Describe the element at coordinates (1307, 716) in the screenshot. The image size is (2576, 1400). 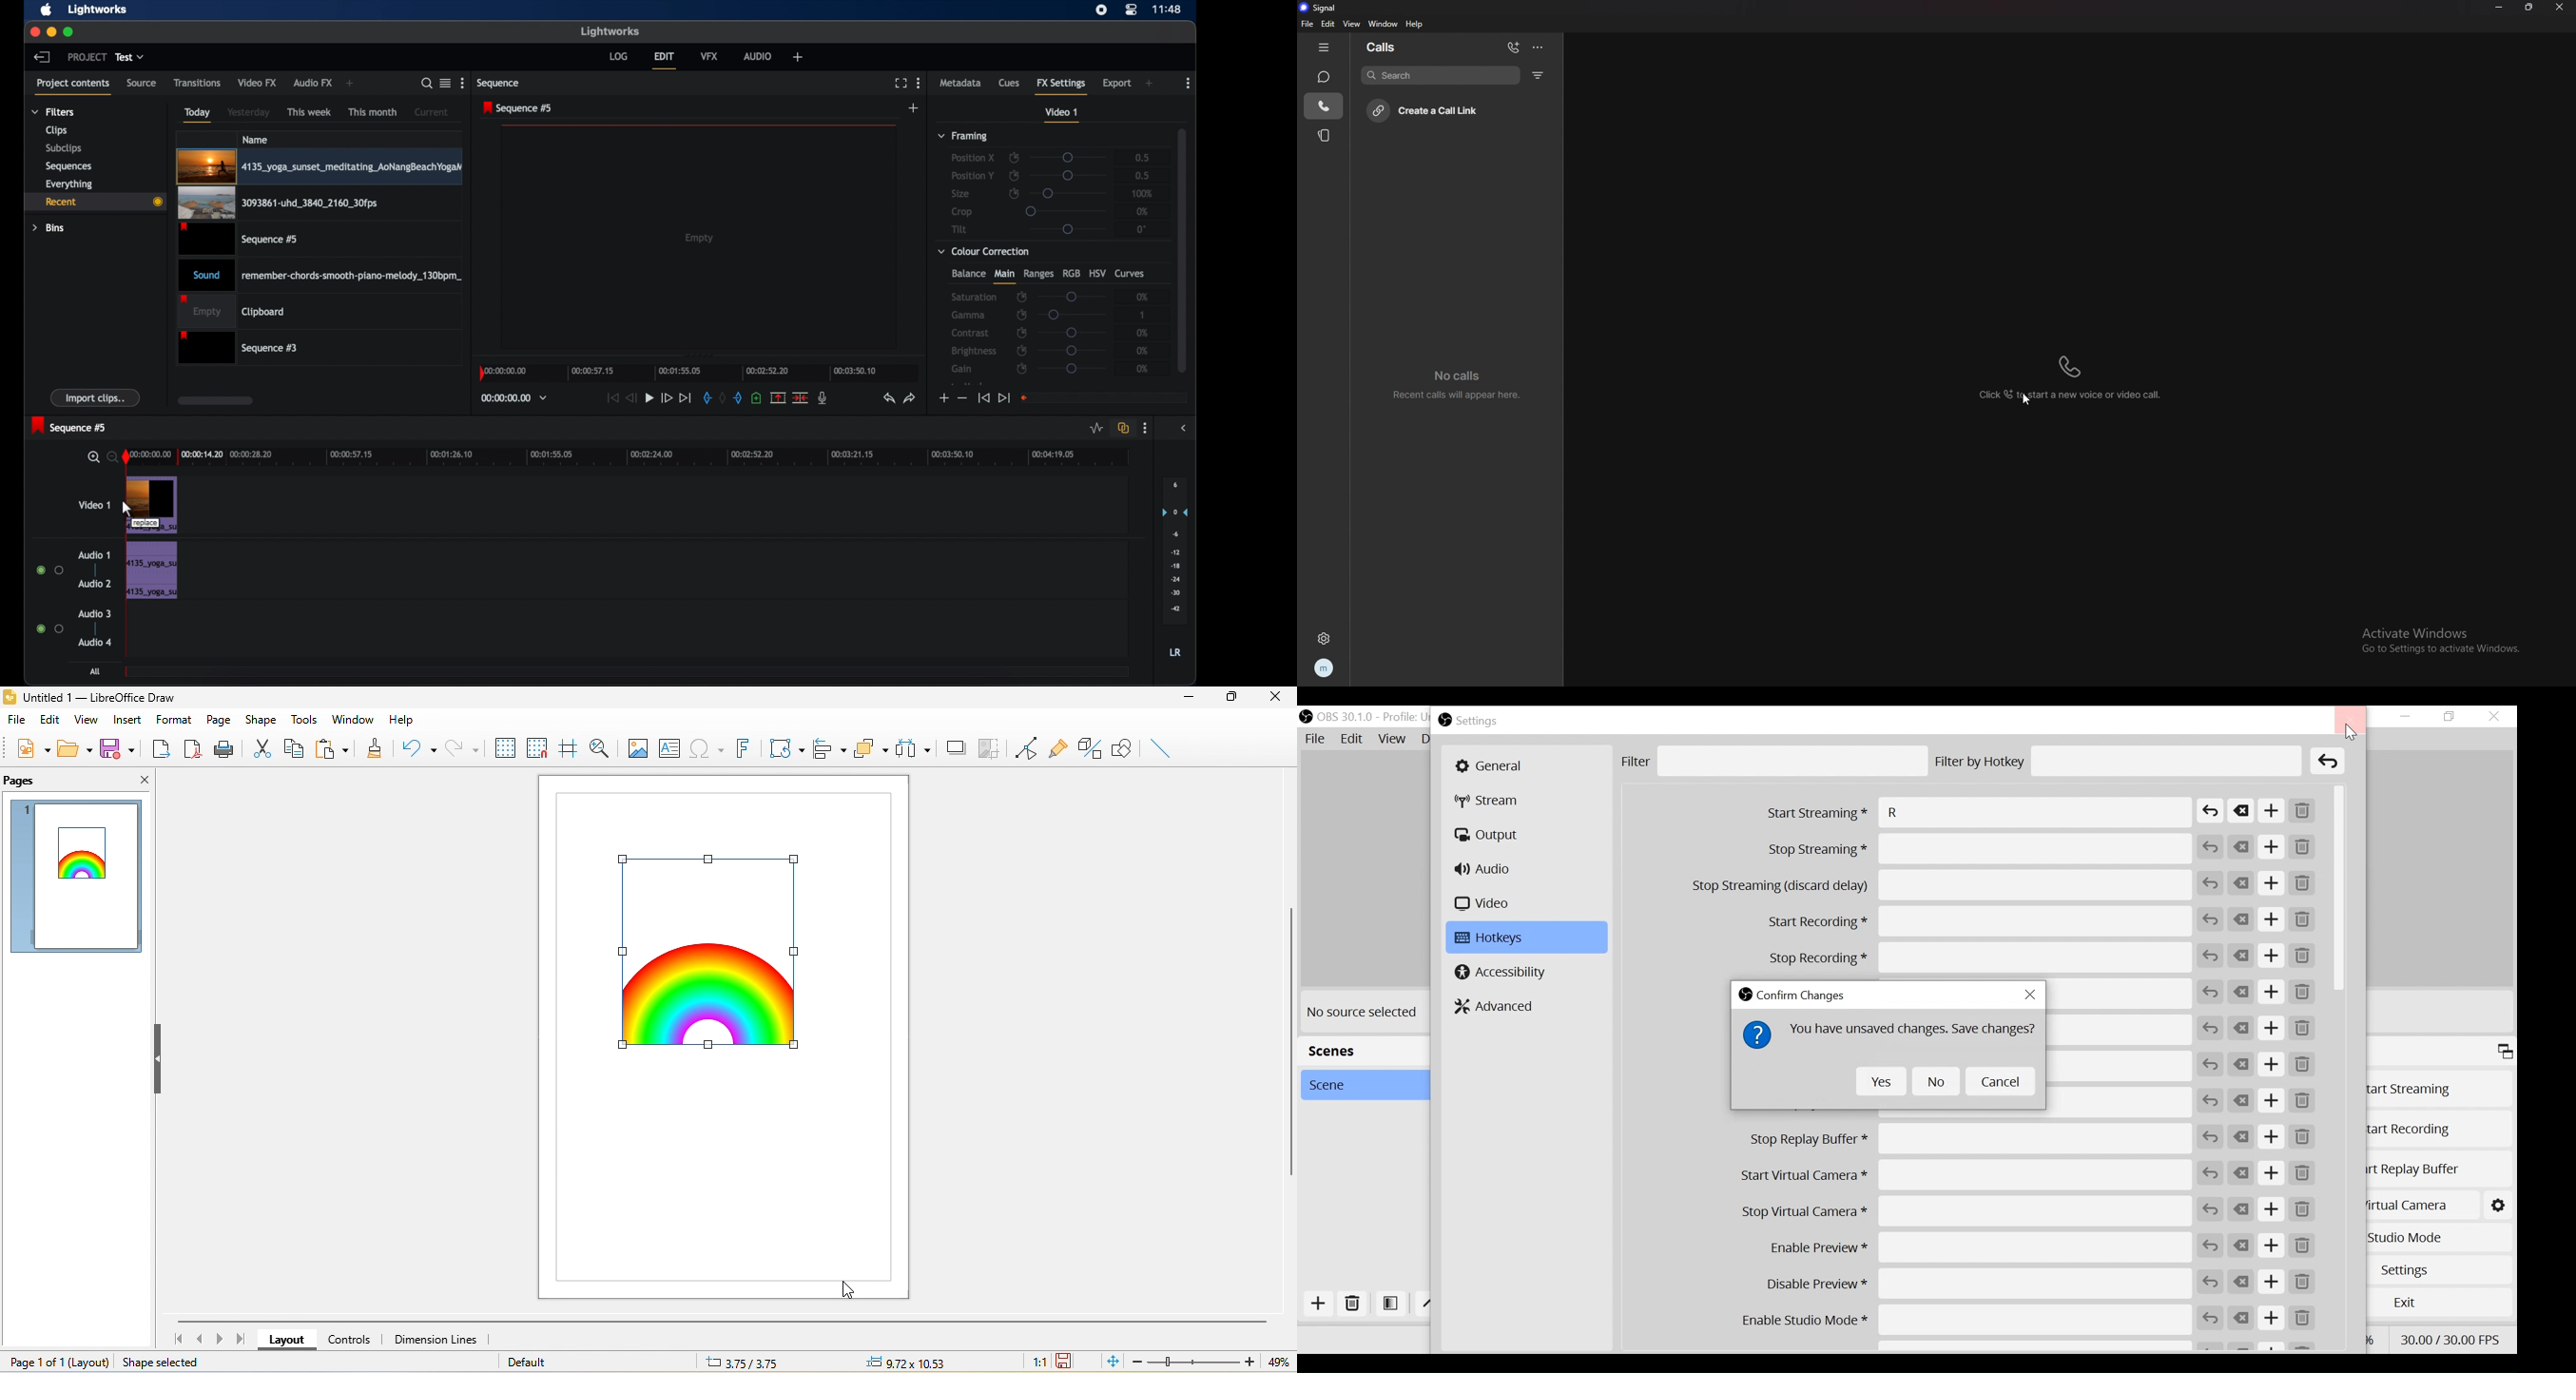
I see `OBS Studio Desktop Icon` at that location.